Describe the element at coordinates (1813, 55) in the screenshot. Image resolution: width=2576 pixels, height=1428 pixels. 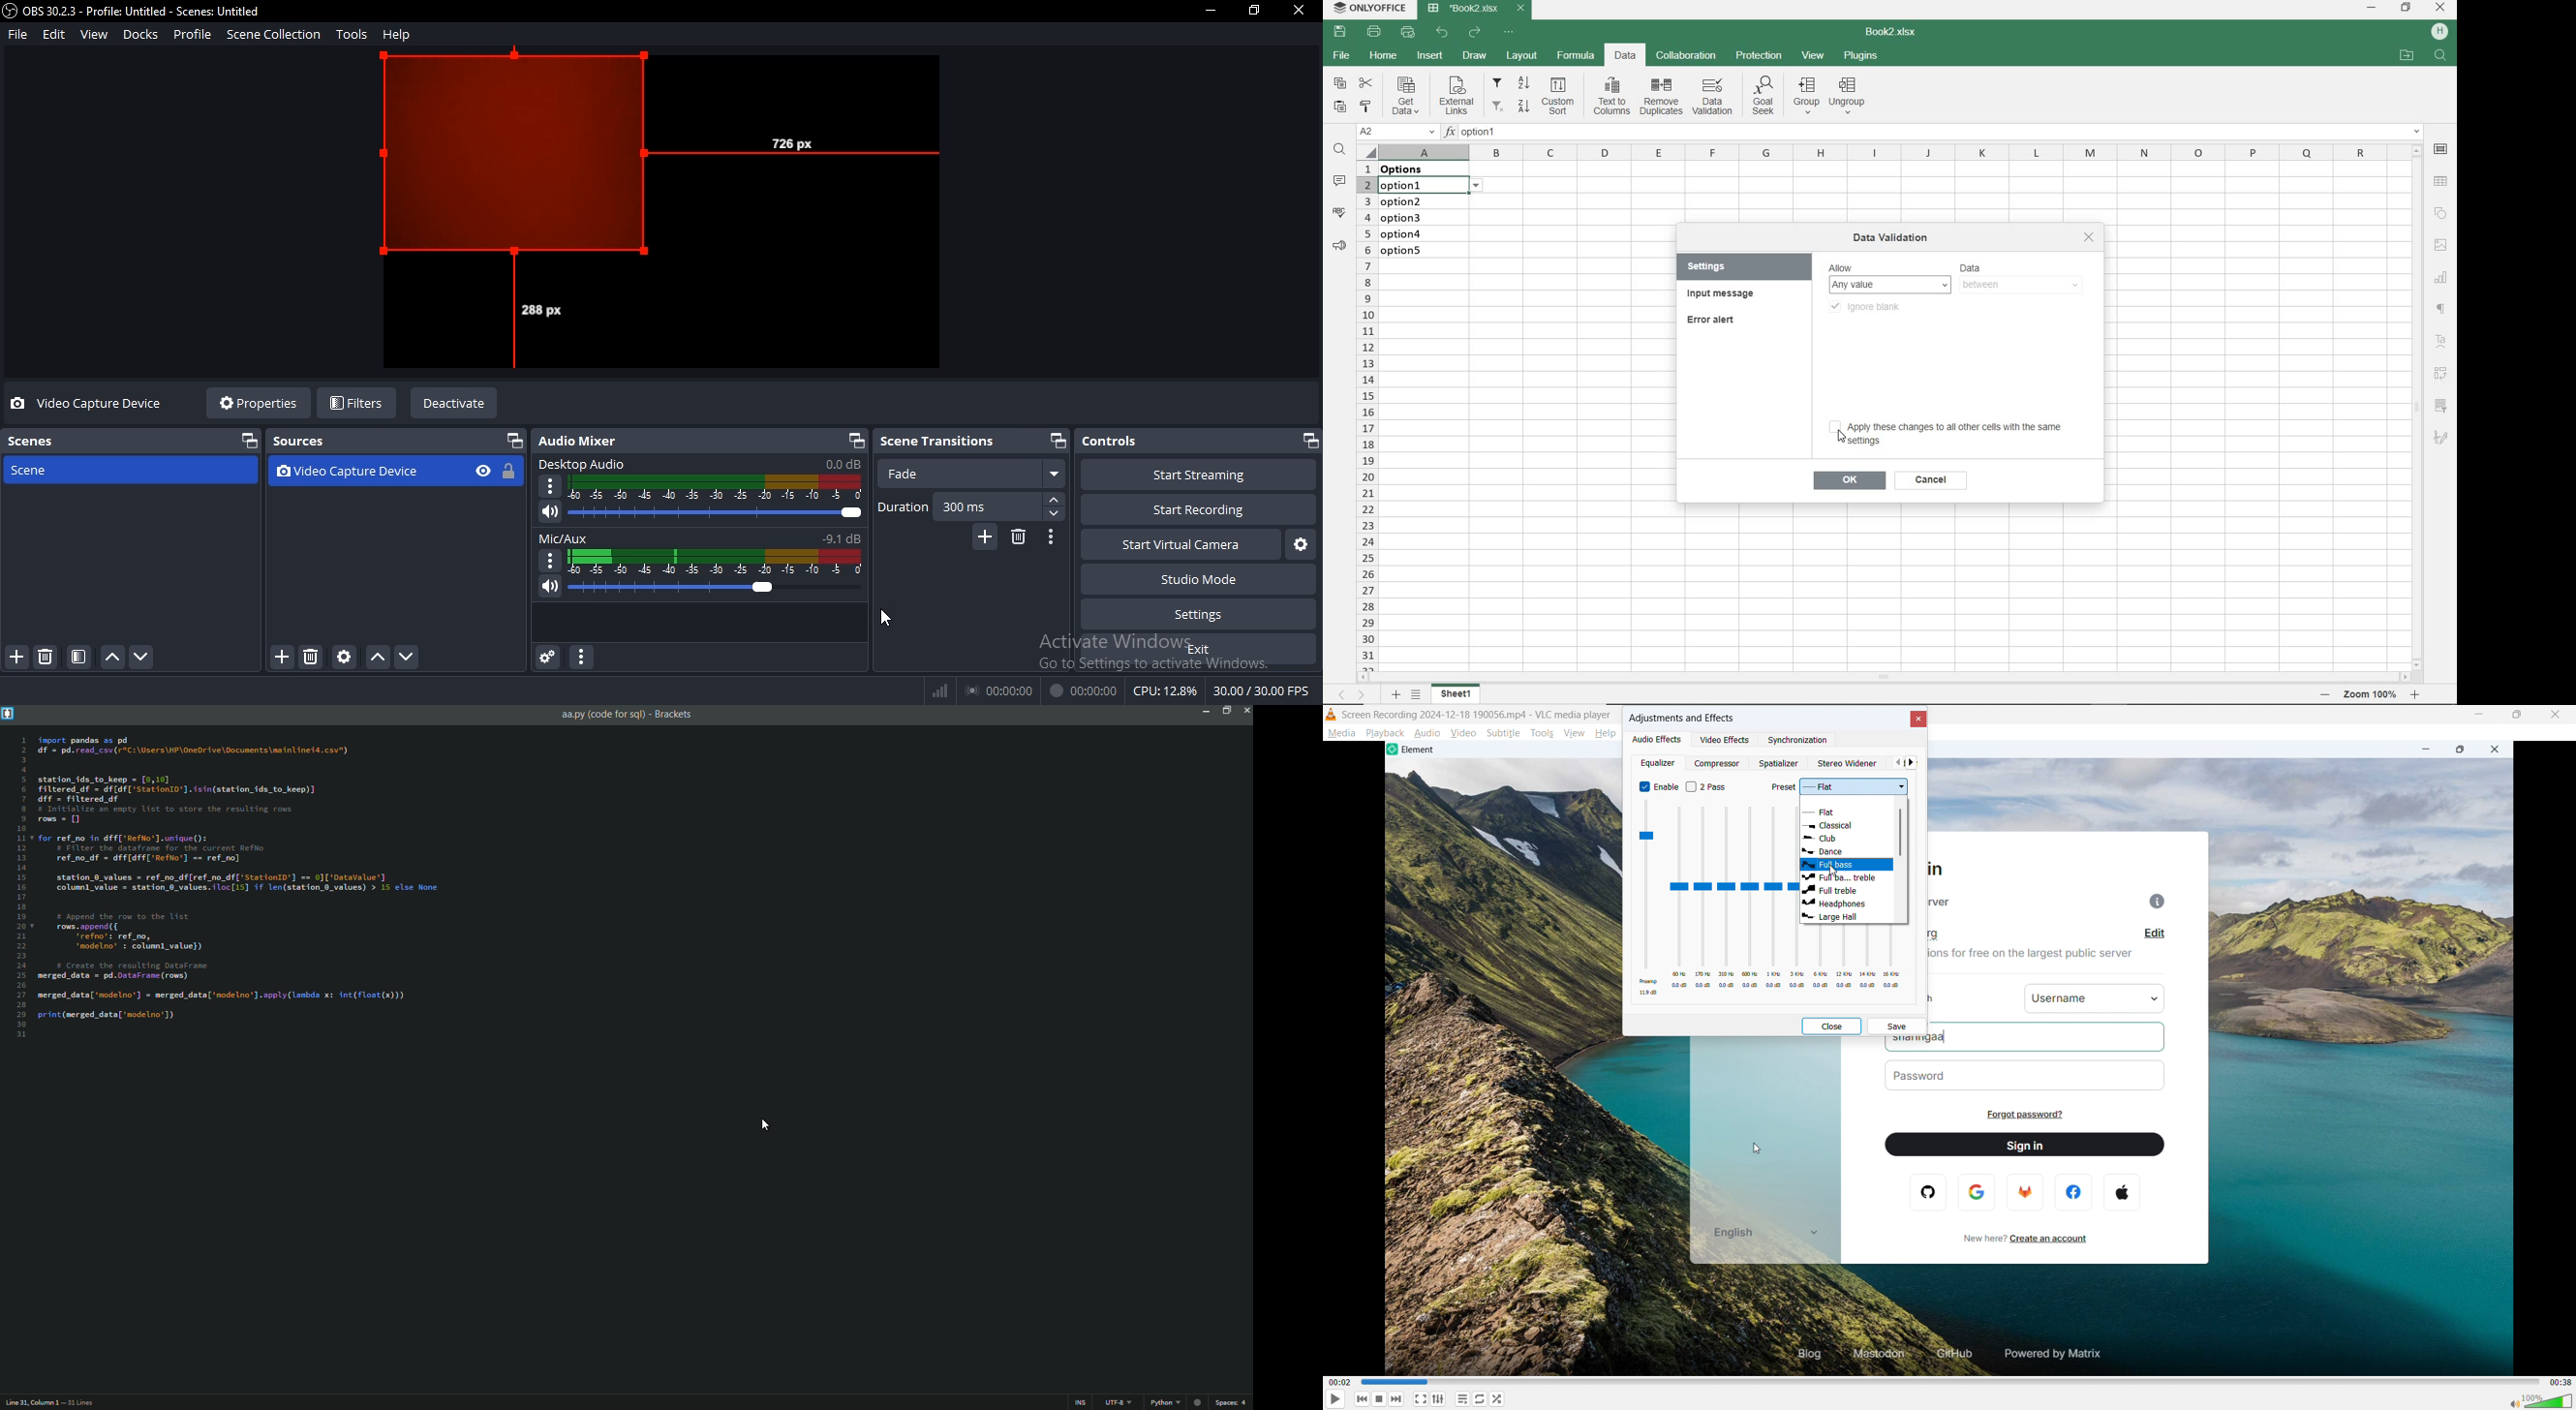
I see `VIEW` at that location.